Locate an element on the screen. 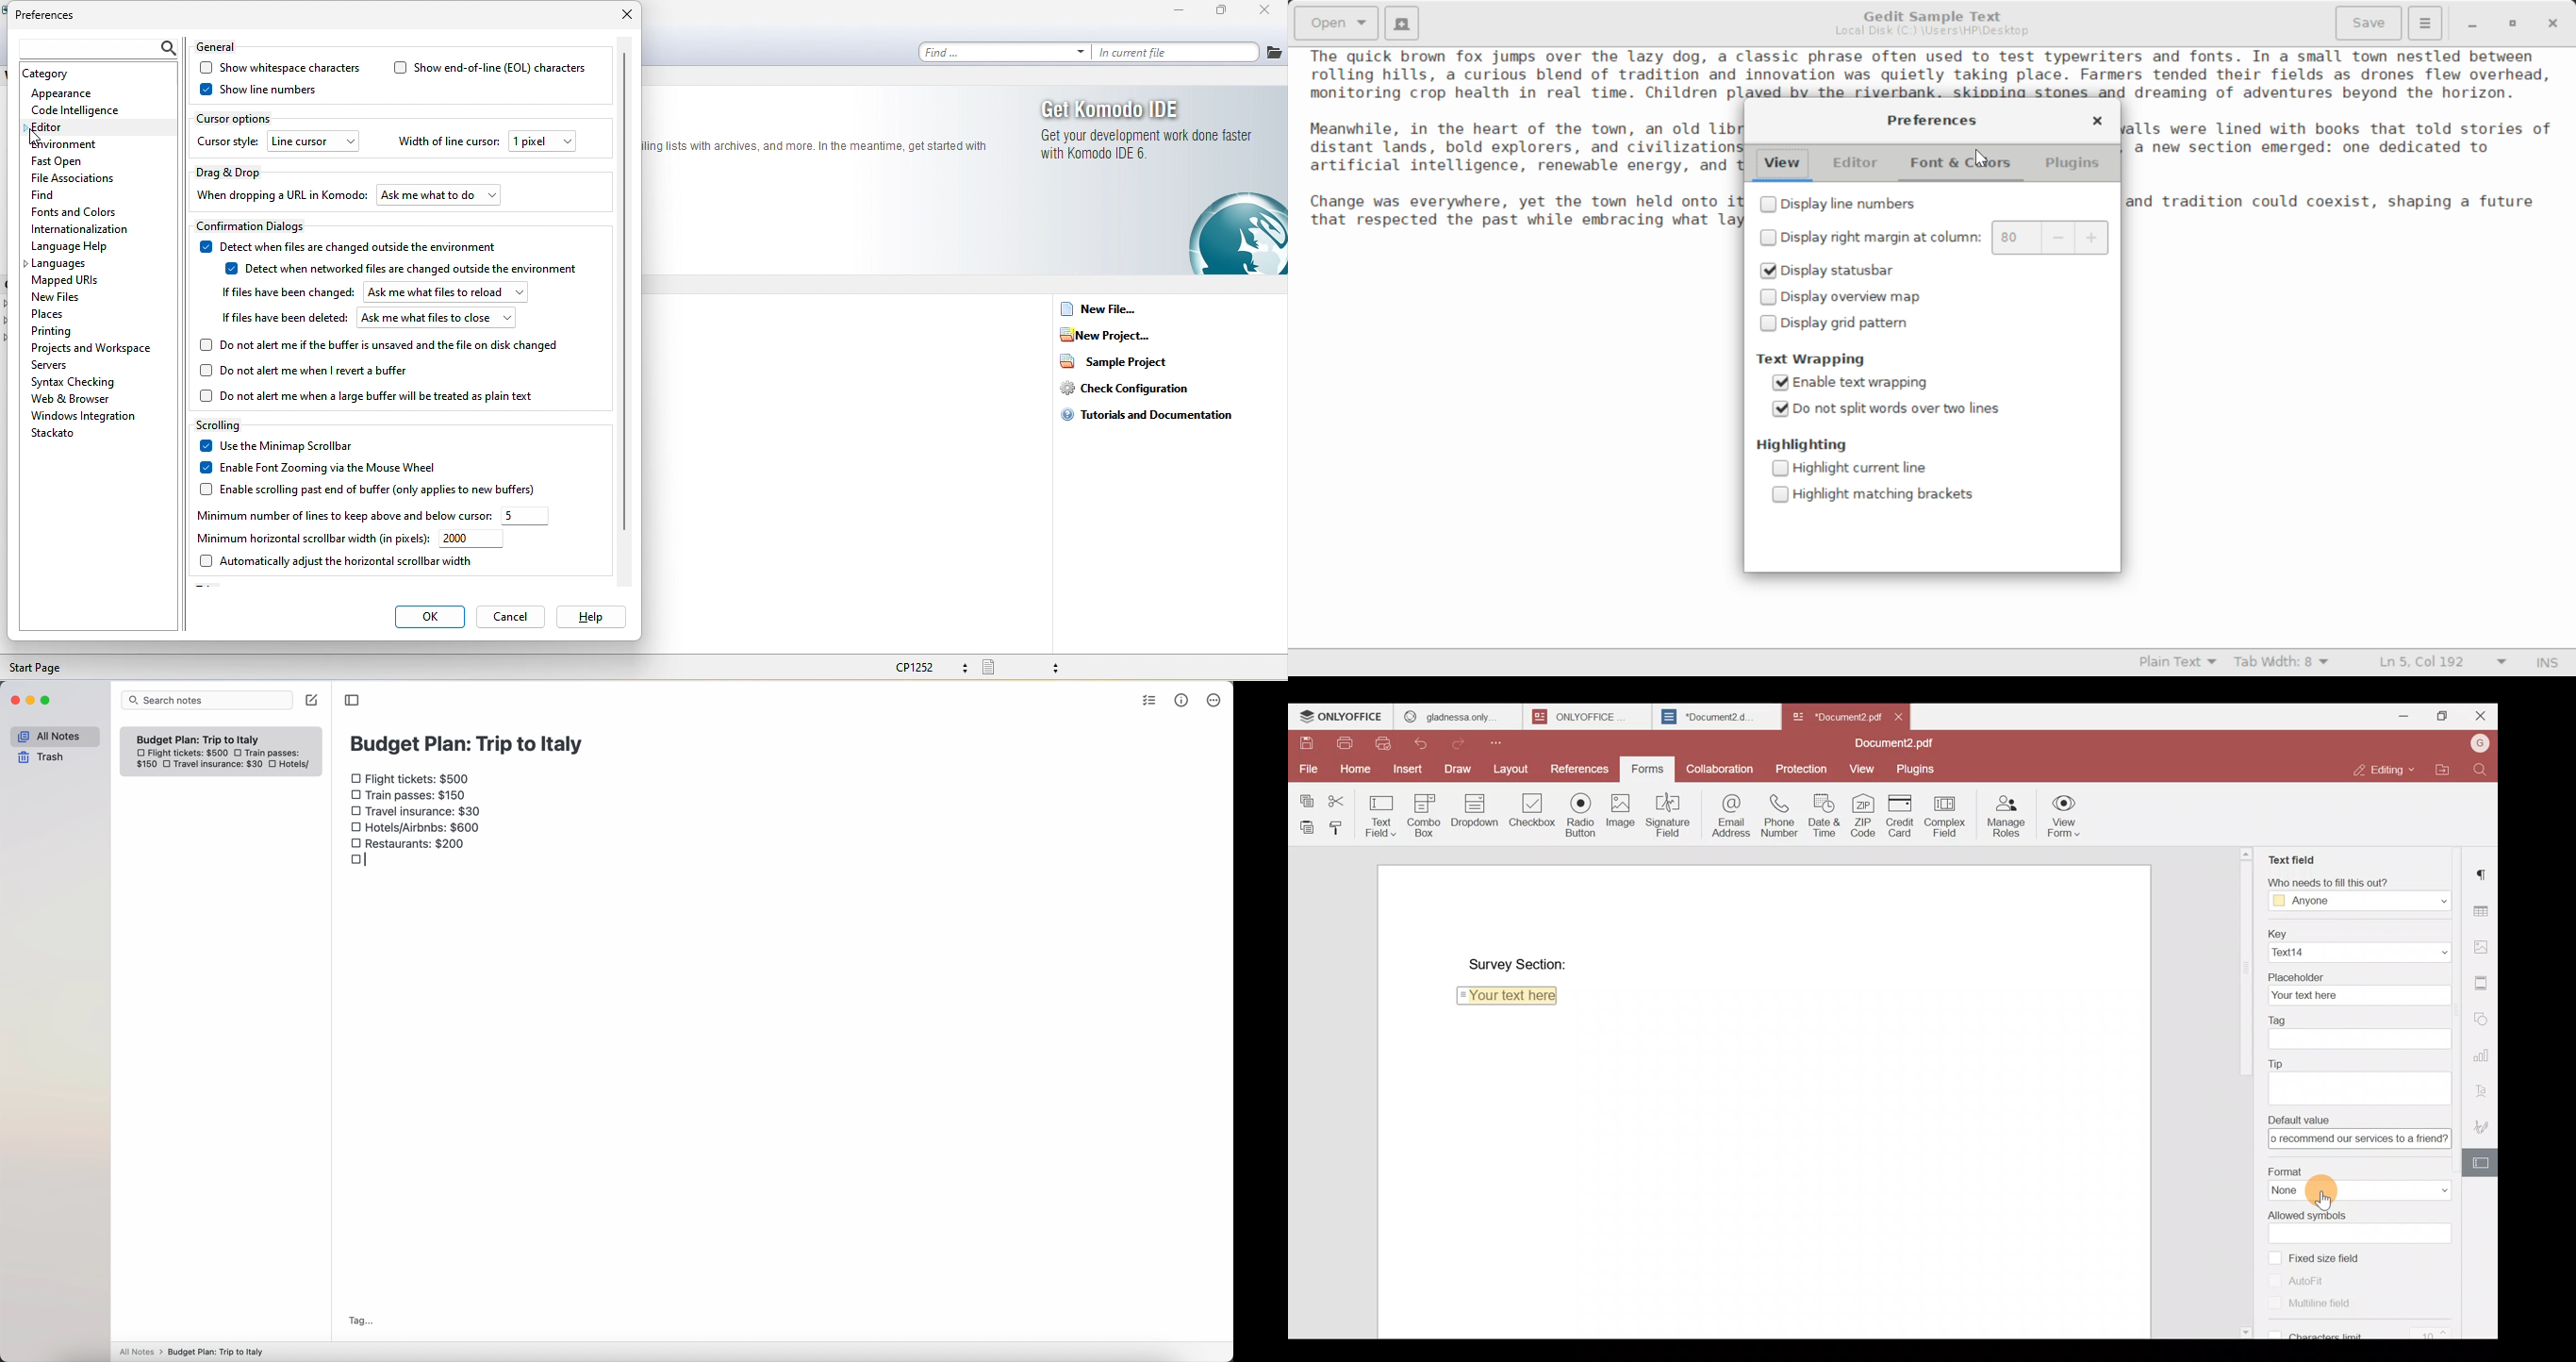 The height and width of the screenshot is (1372, 2576). Budget plan trip to Italy note is located at coordinates (199, 739).